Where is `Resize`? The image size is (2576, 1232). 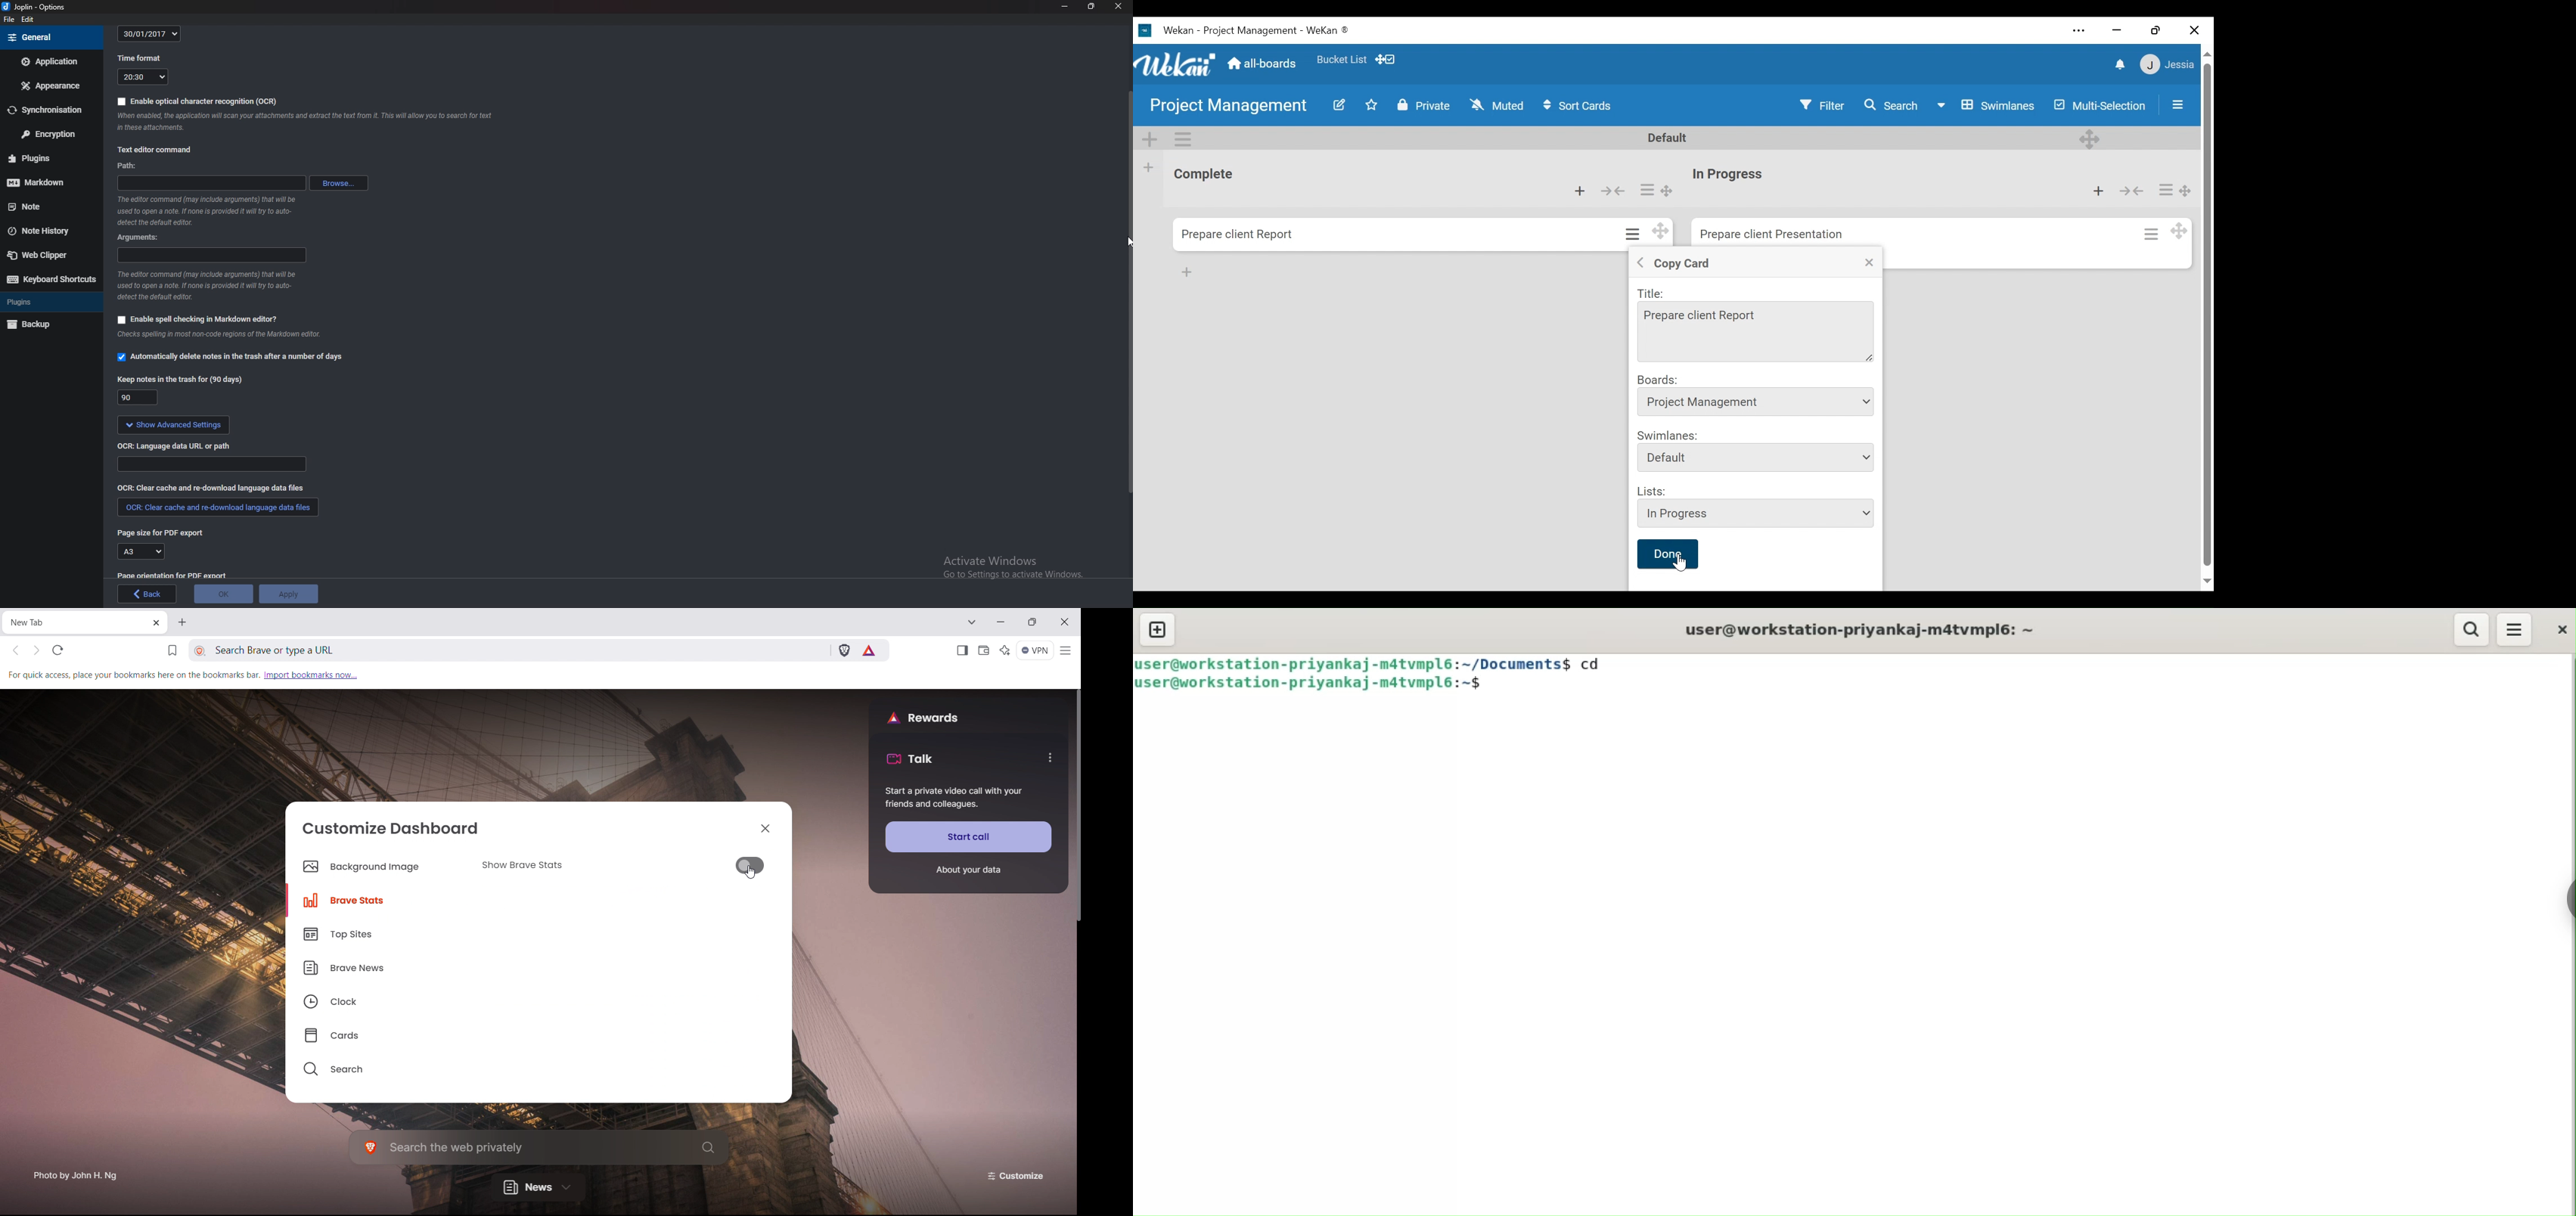 Resize is located at coordinates (1092, 6).